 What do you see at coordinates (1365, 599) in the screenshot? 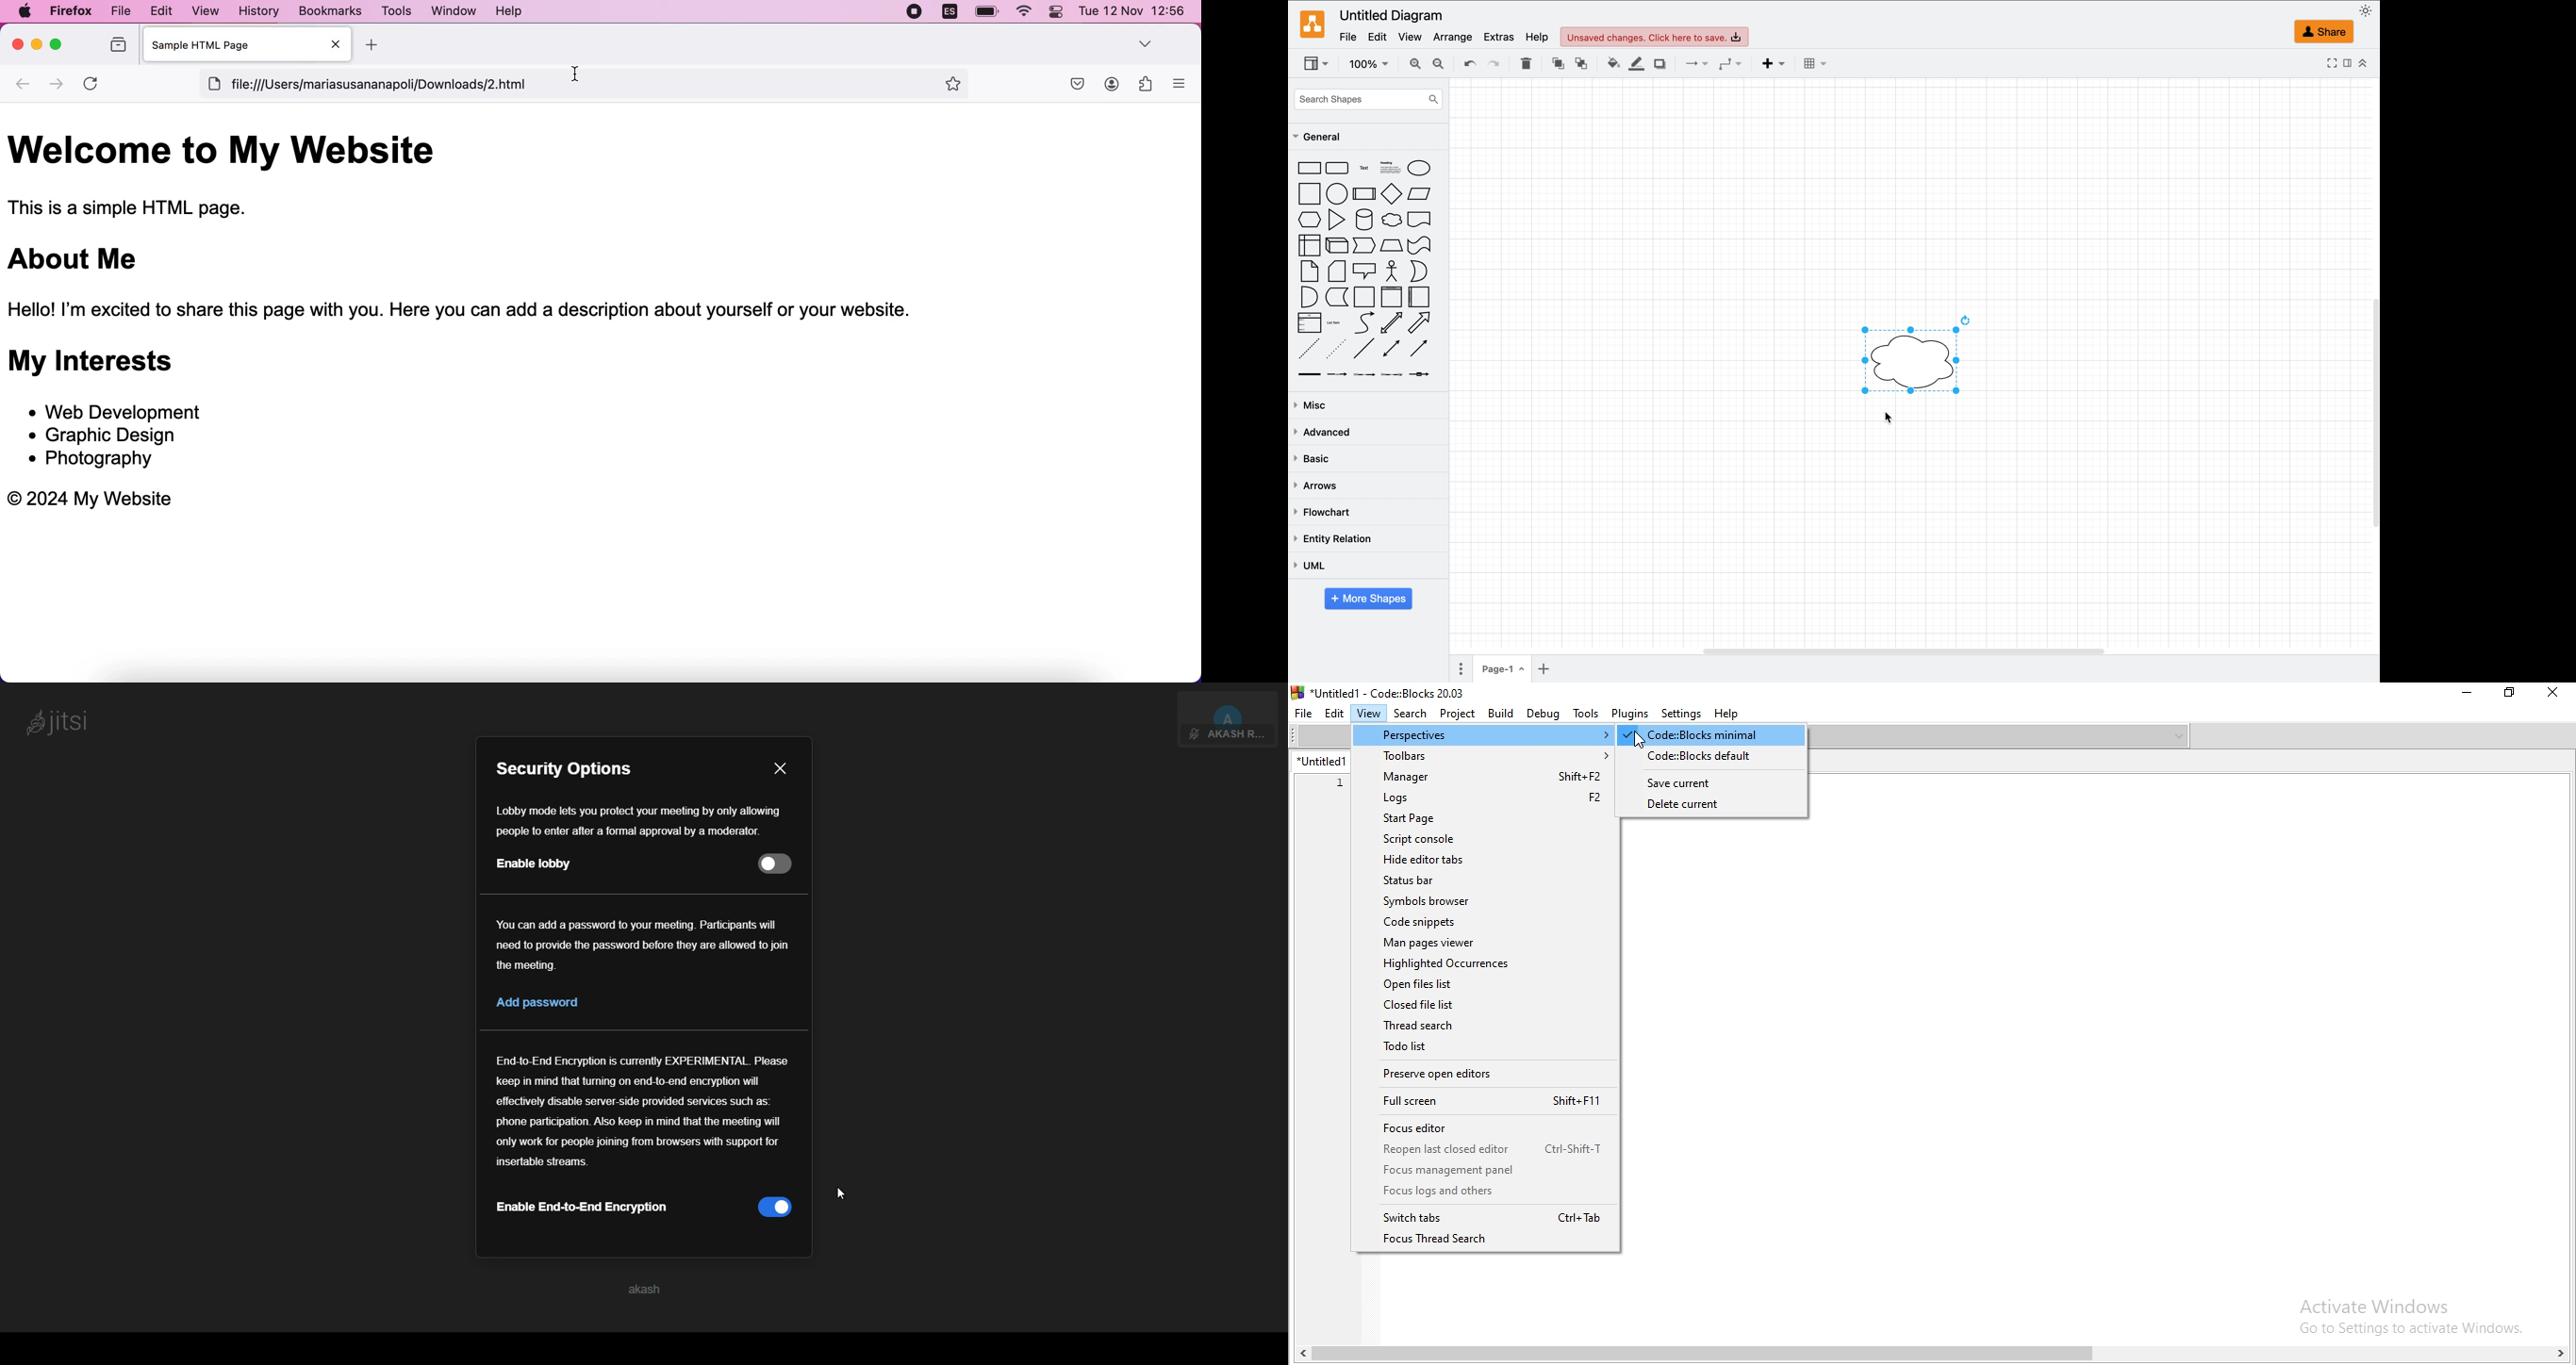
I see `more shapes` at bounding box center [1365, 599].